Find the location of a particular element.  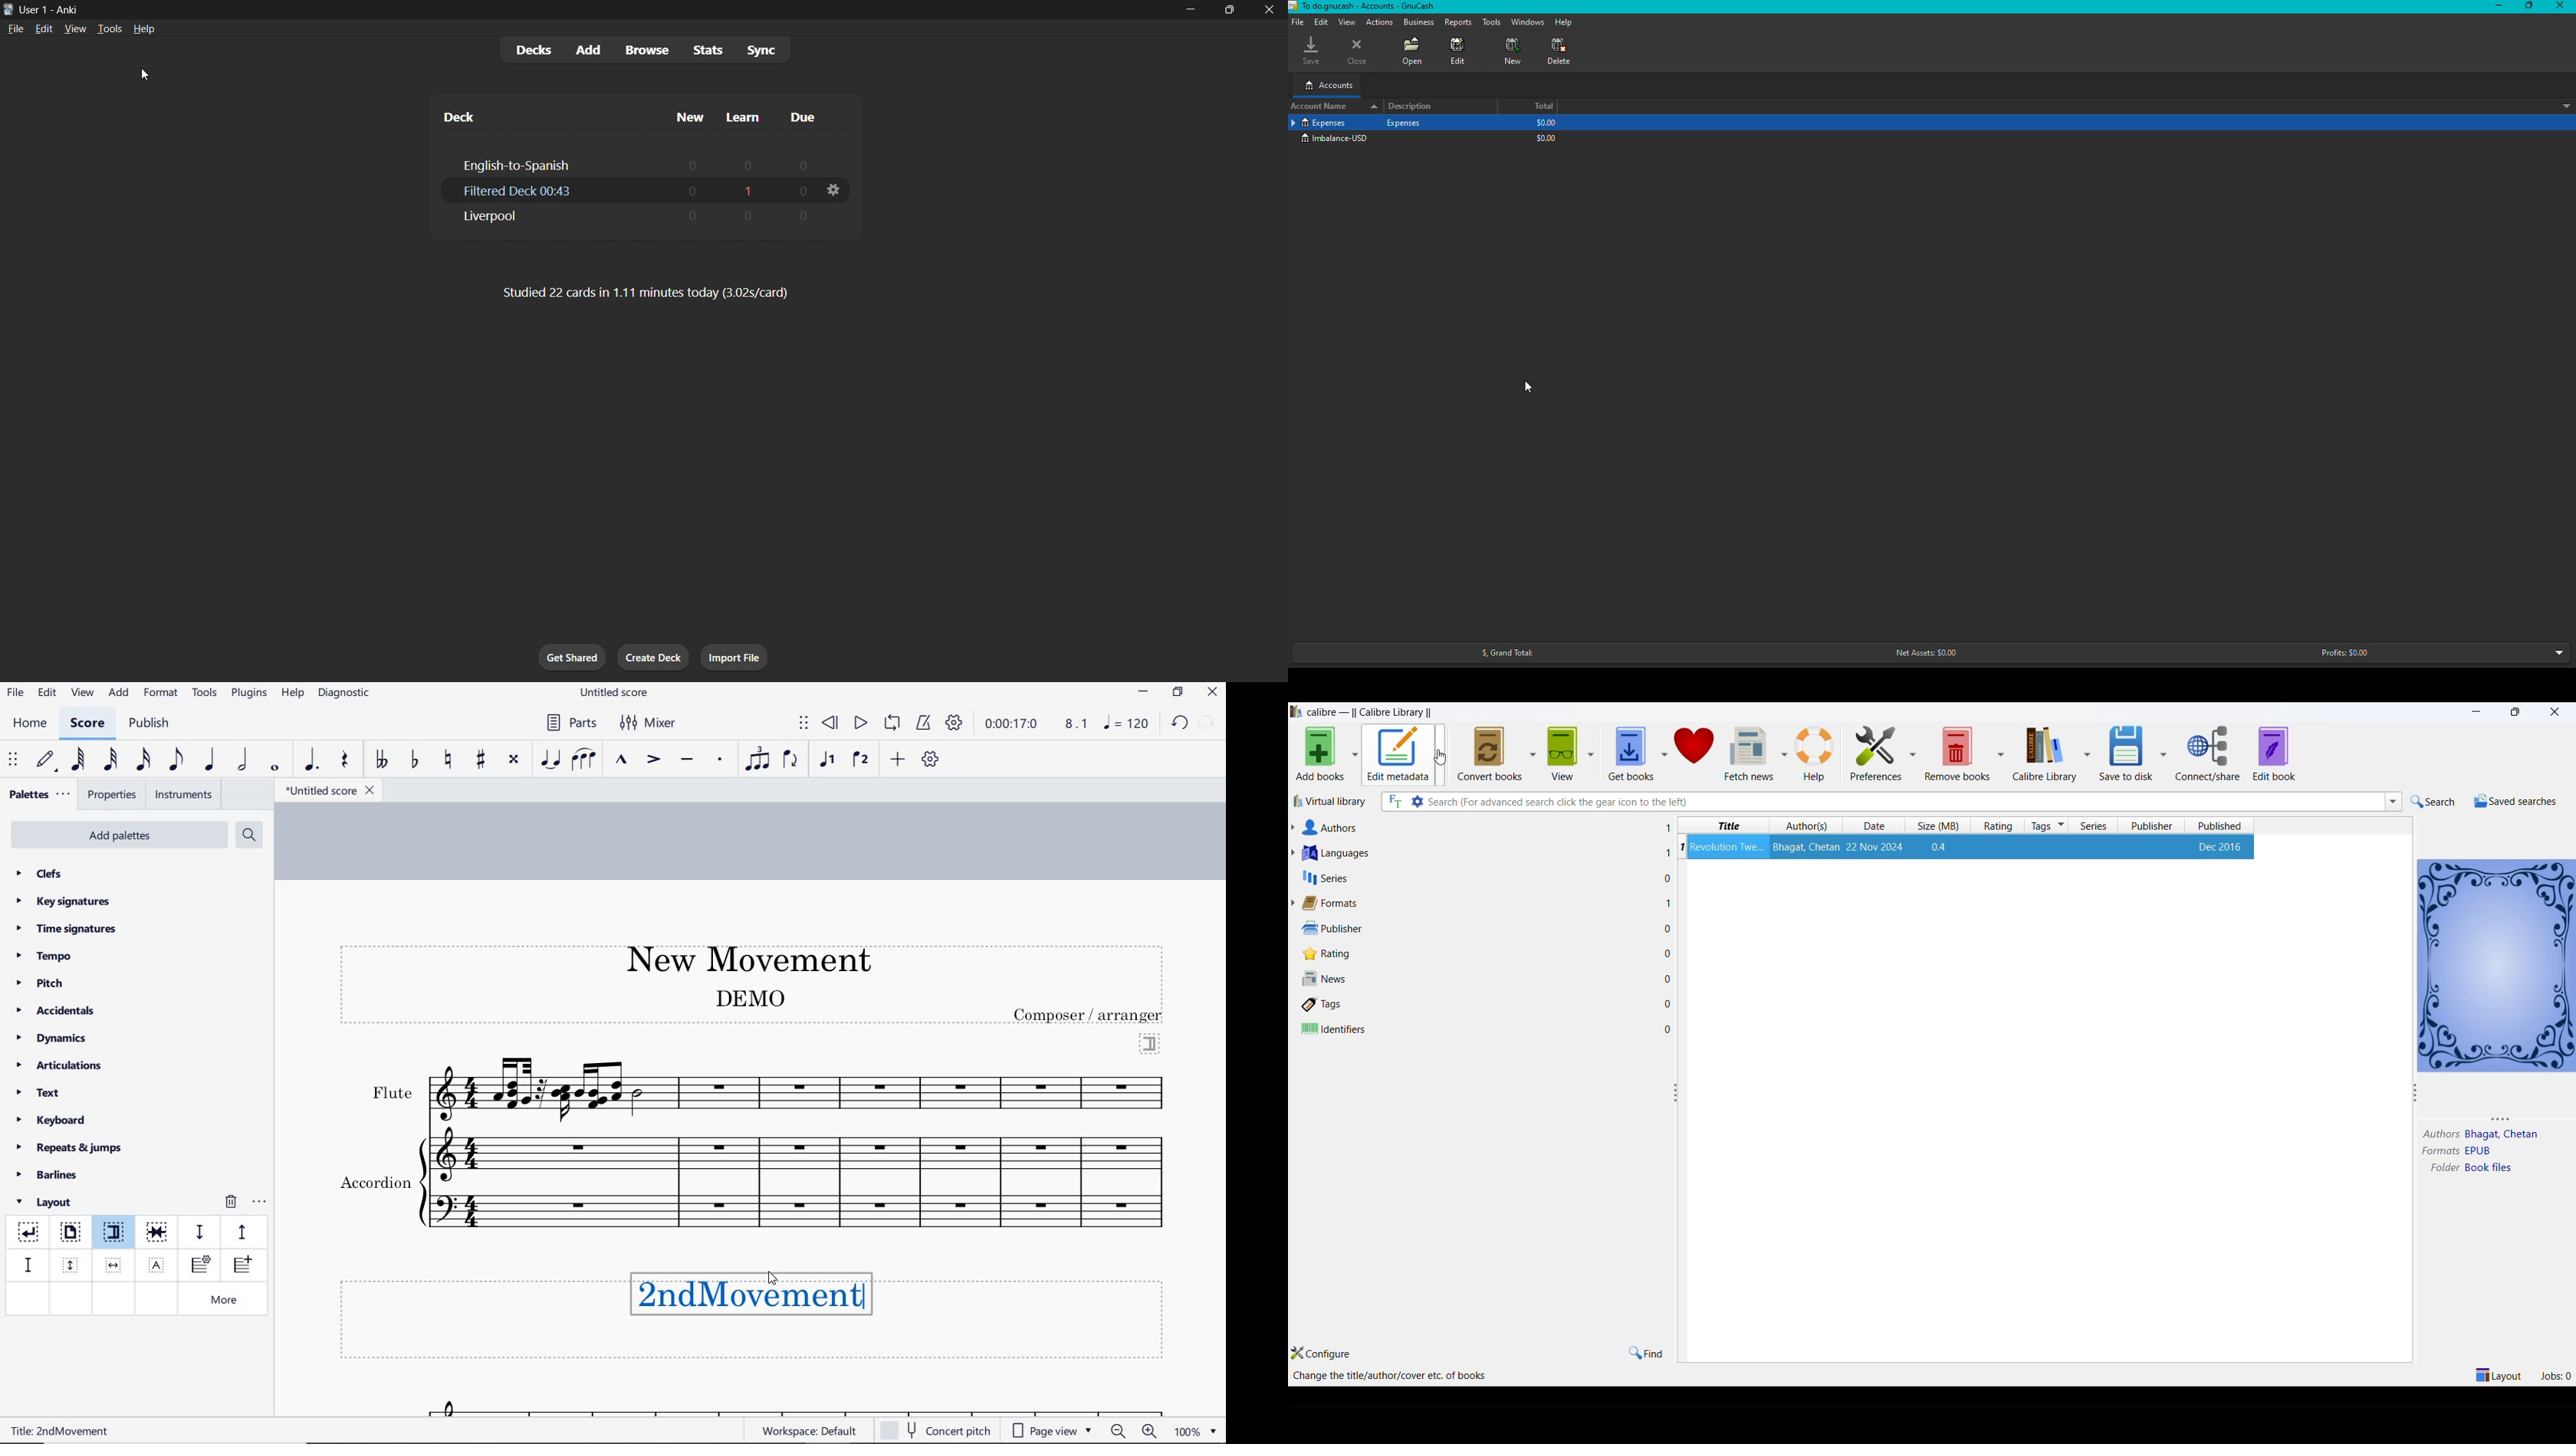

staff spacer sown is located at coordinates (199, 1232).